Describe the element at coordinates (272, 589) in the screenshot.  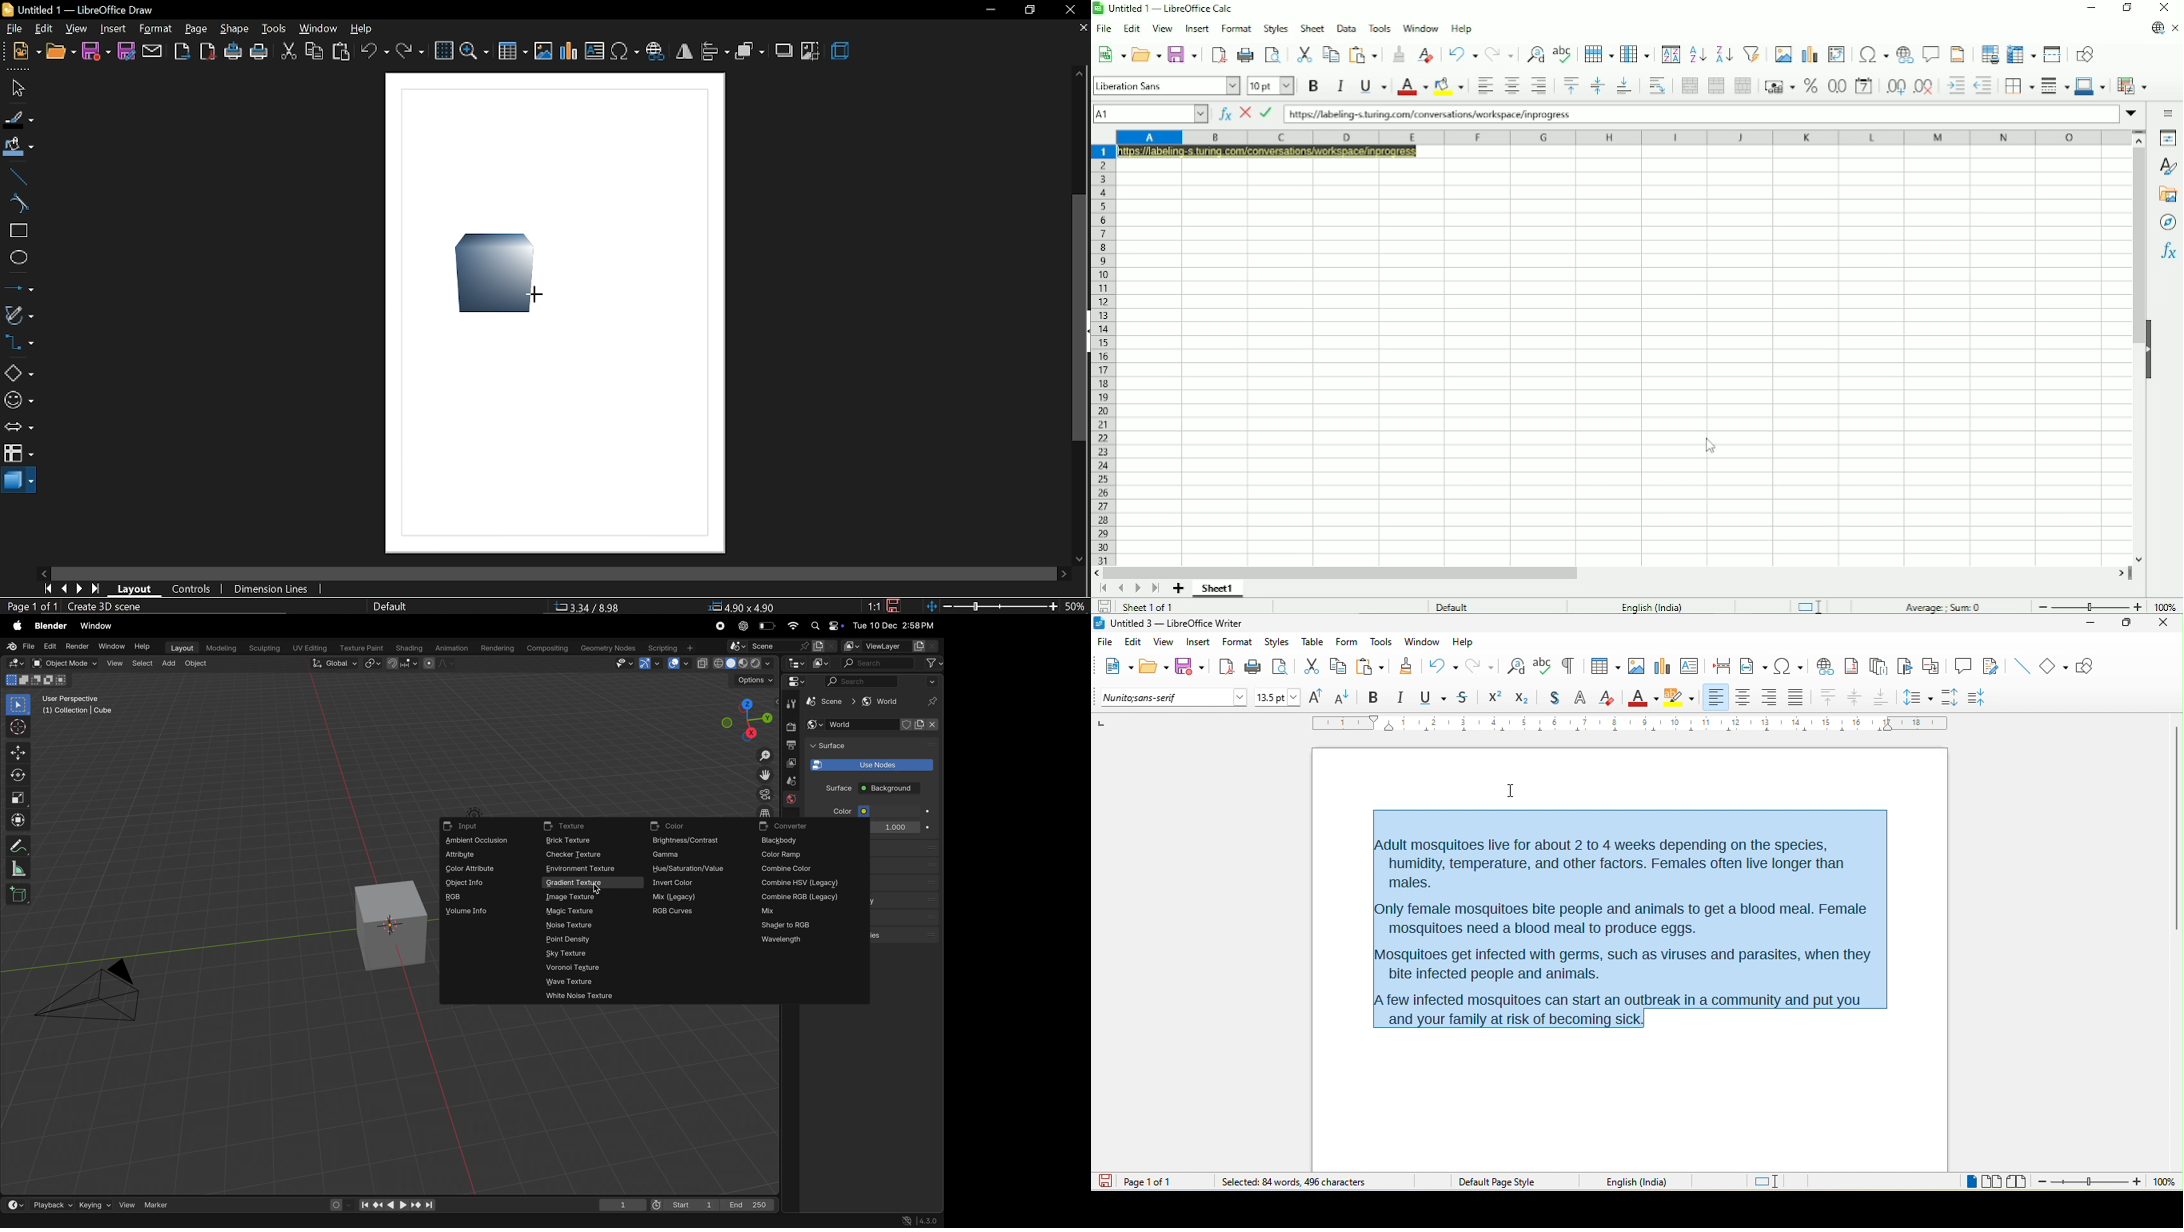
I see `dimension lines` at that location.